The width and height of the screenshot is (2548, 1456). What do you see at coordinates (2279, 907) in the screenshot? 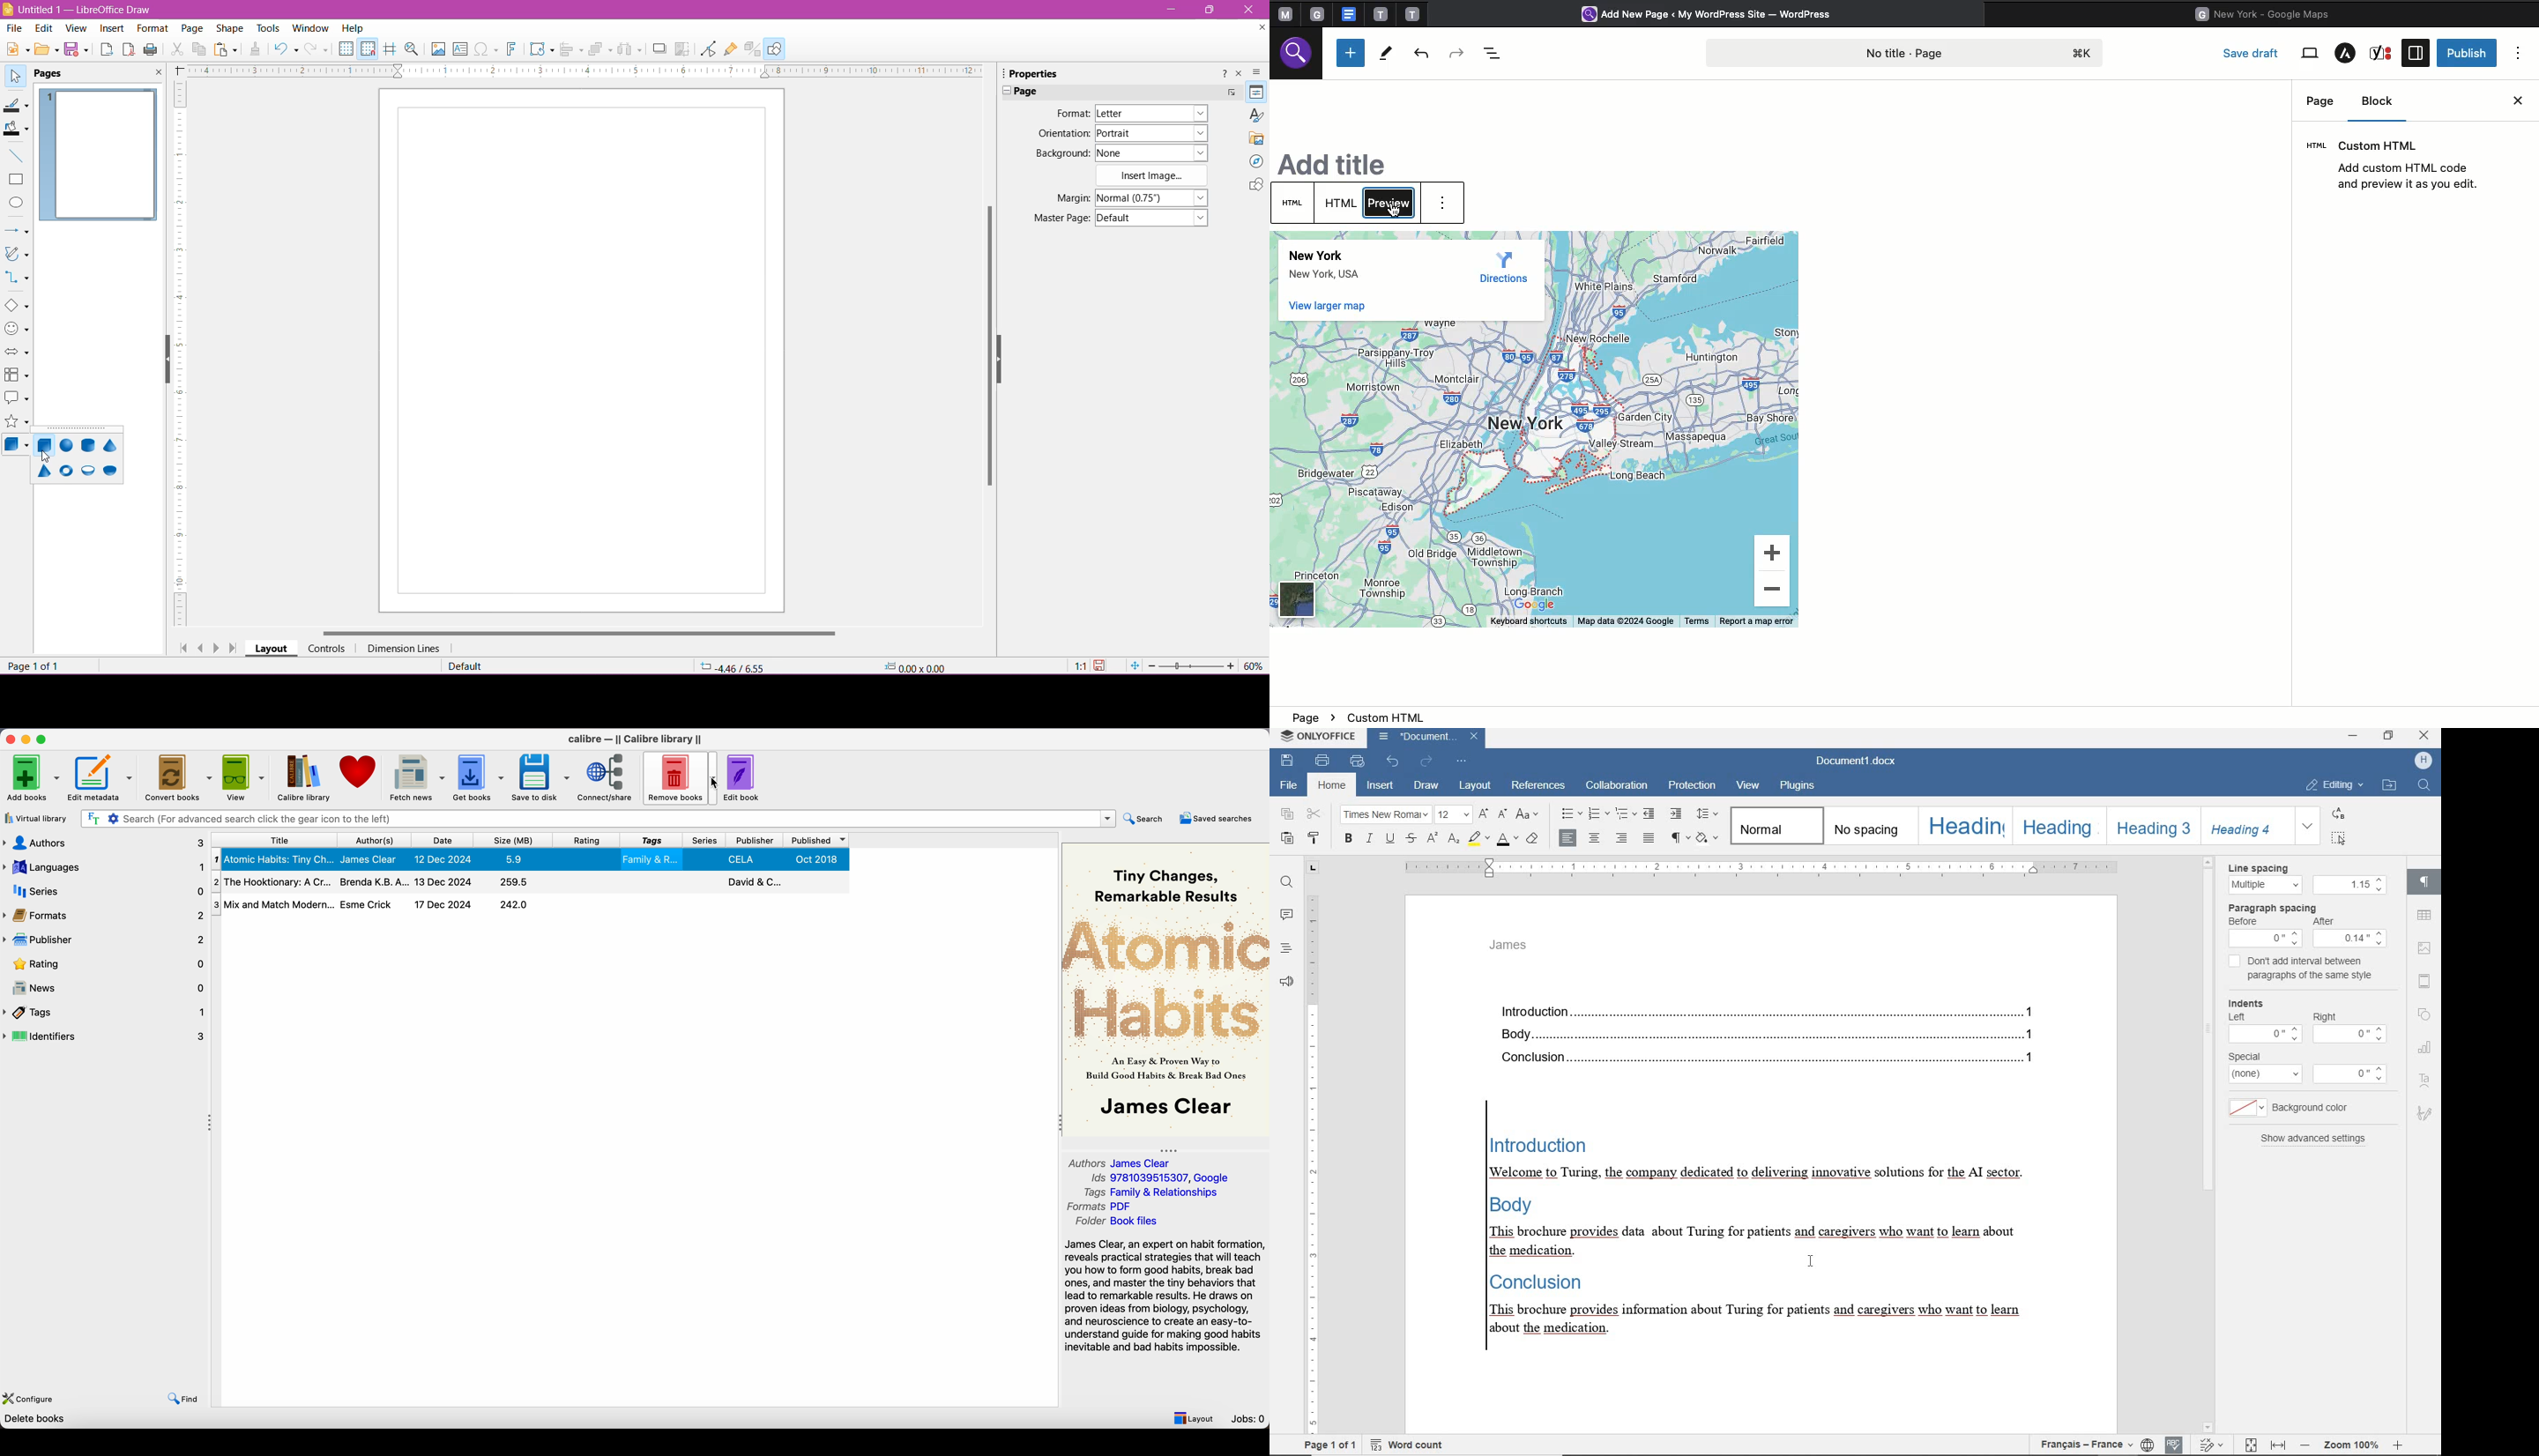
I see `Paragraph spacing` at bounding box center [2279, 907].